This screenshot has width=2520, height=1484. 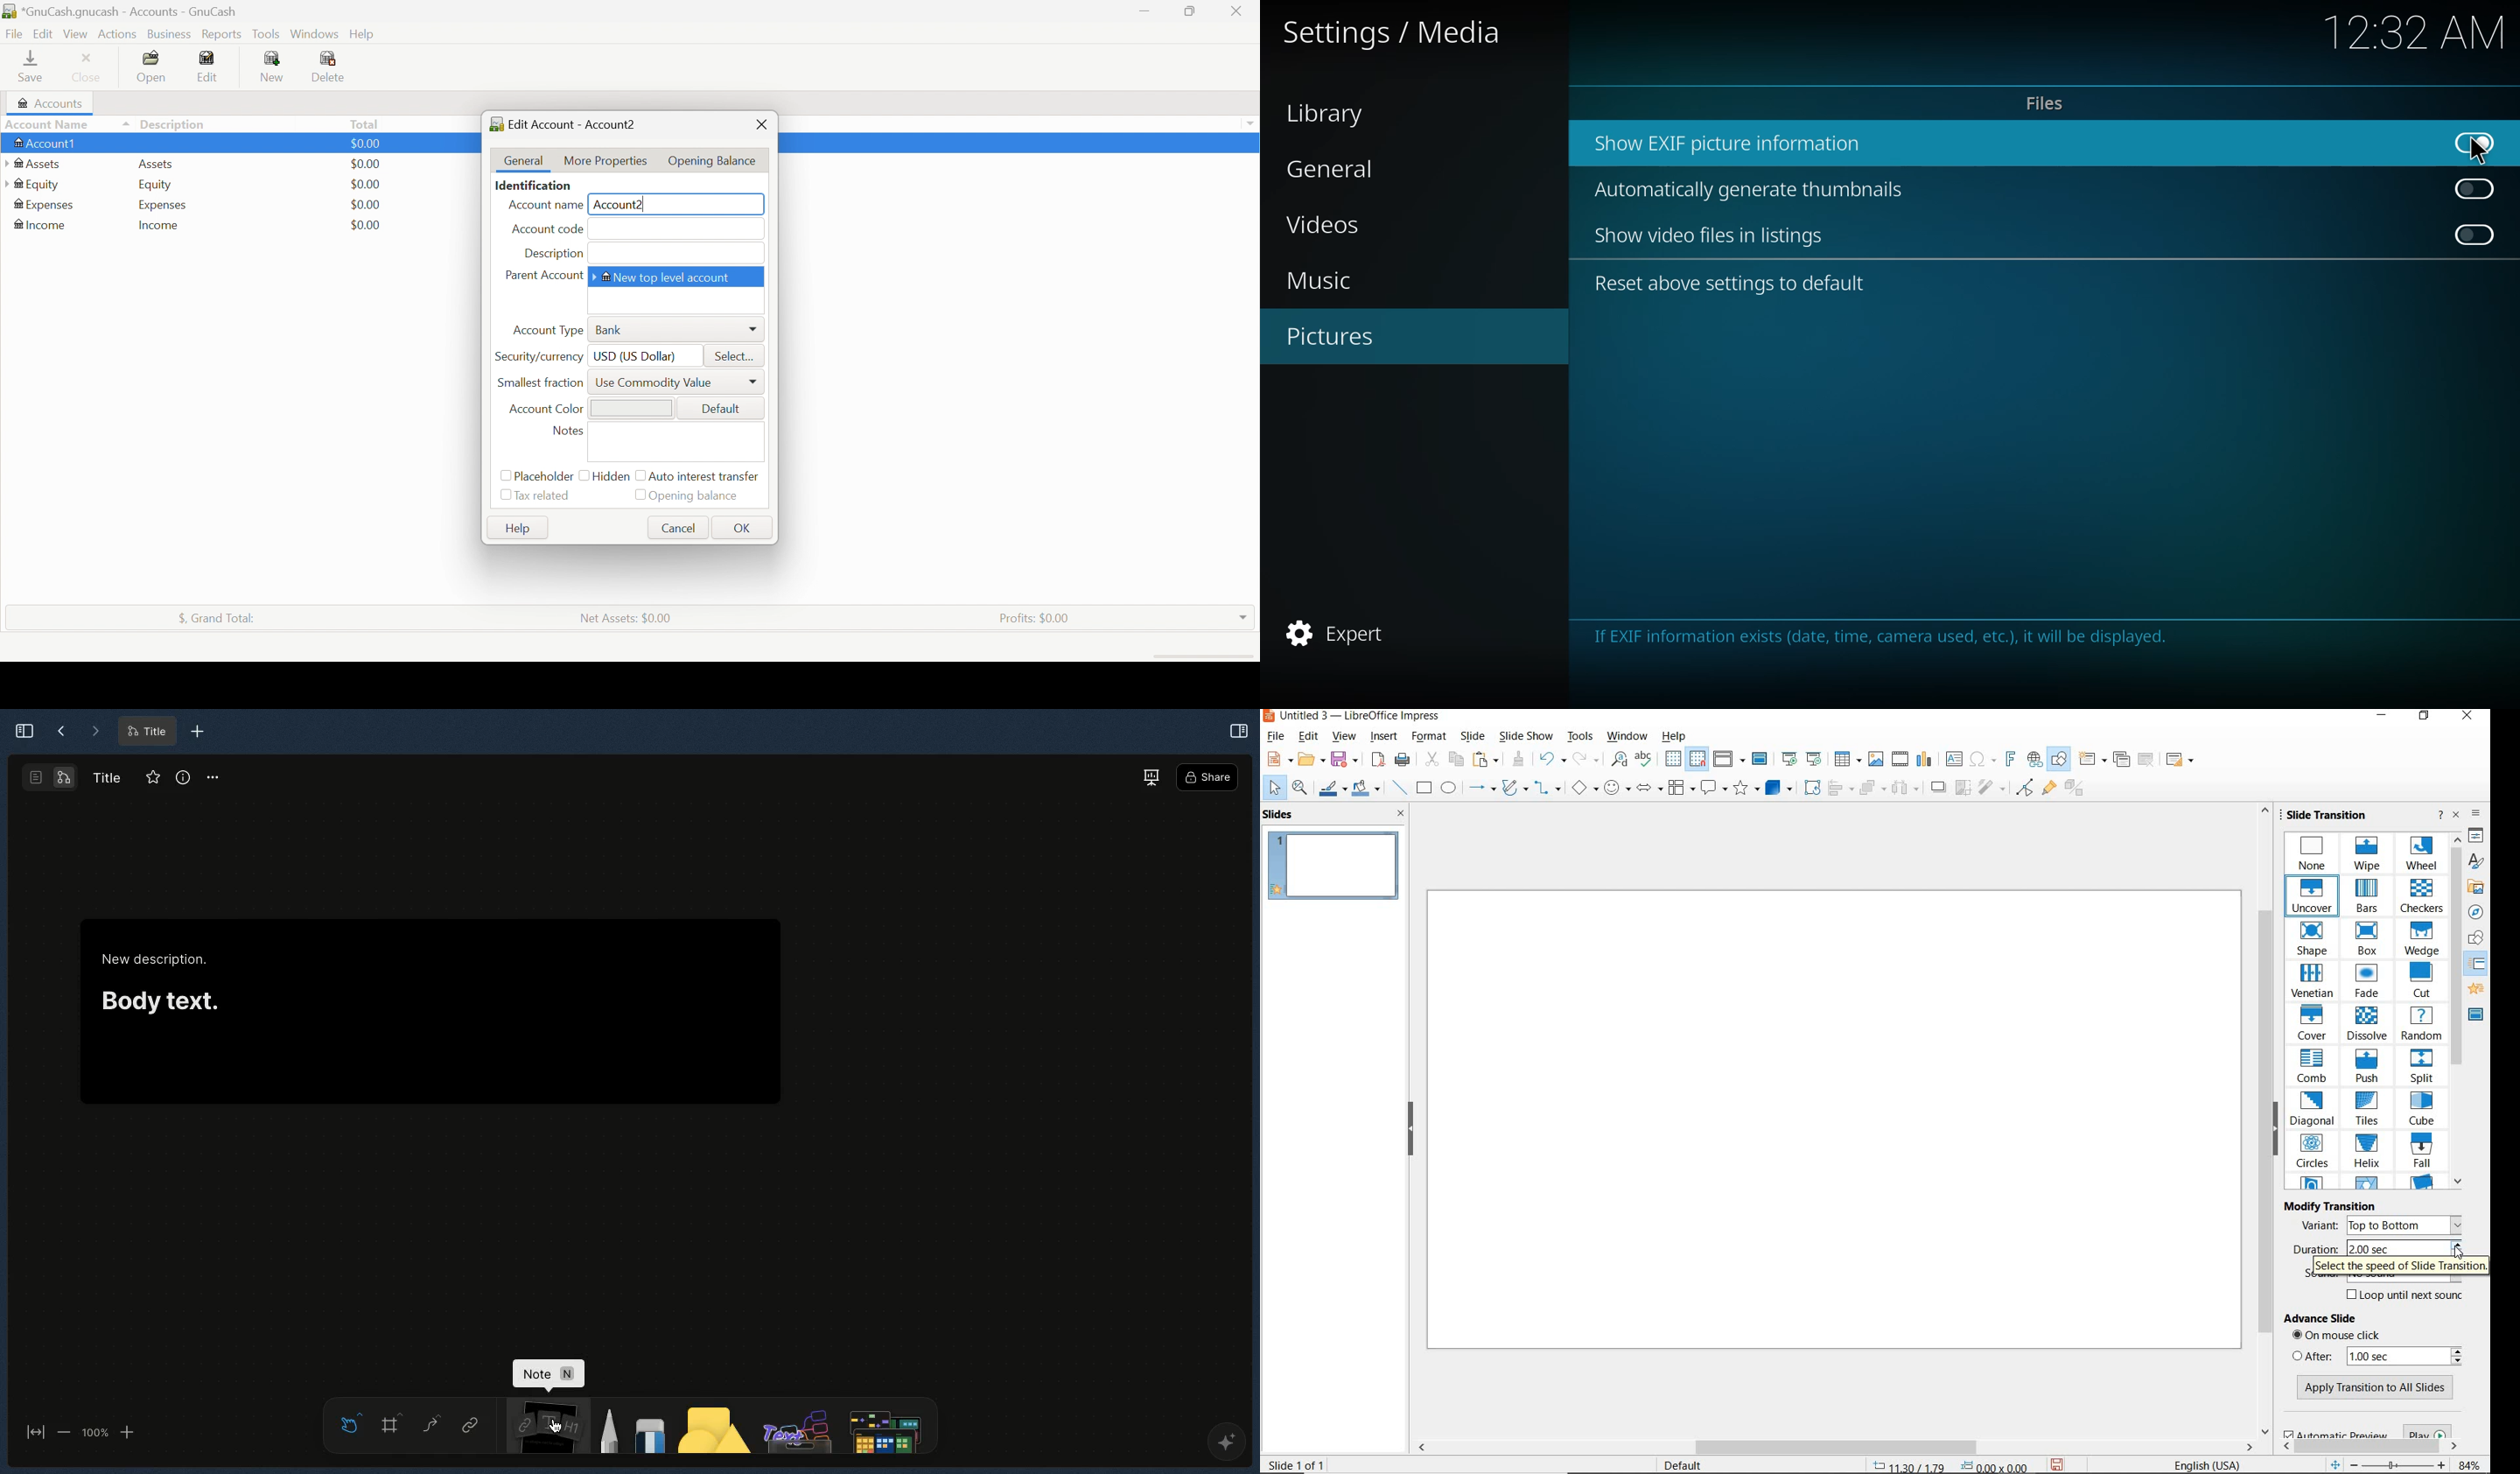 What do you see at coordinates (1334, 280) in the screenshot?
I see `music` at bounding box center [1334, 280].